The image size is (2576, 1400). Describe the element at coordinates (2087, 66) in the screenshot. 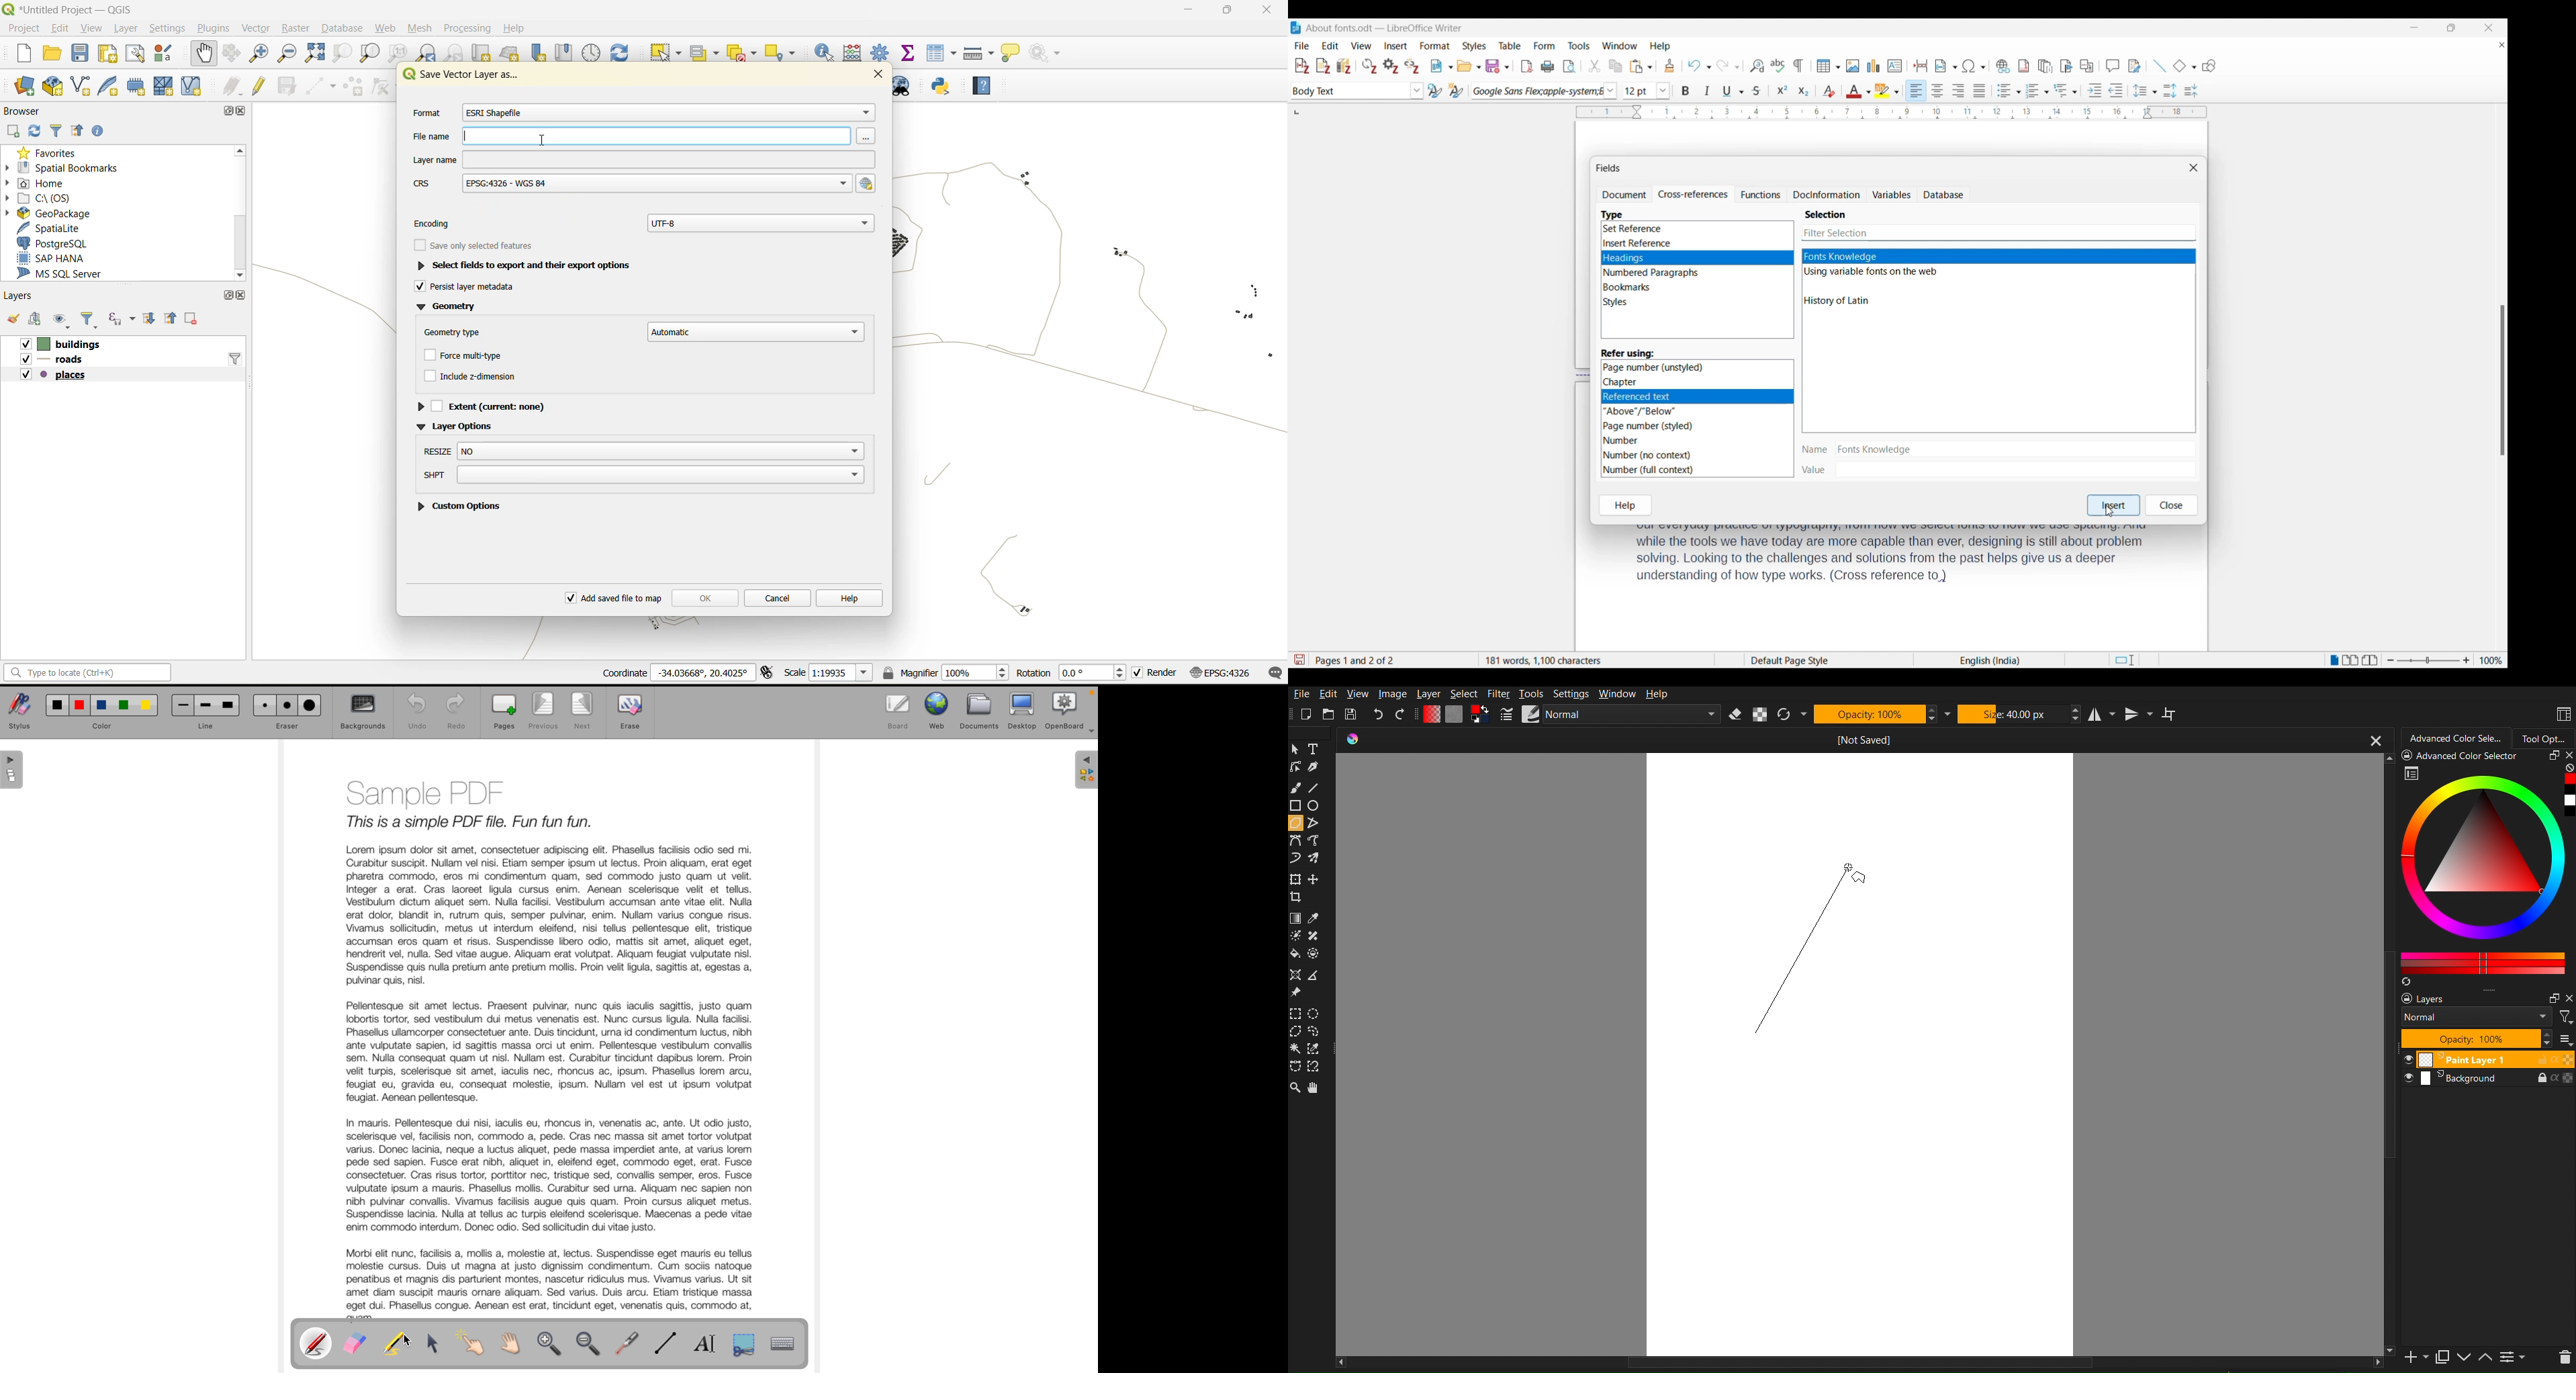

I see `Insert cross-reference` at that location.